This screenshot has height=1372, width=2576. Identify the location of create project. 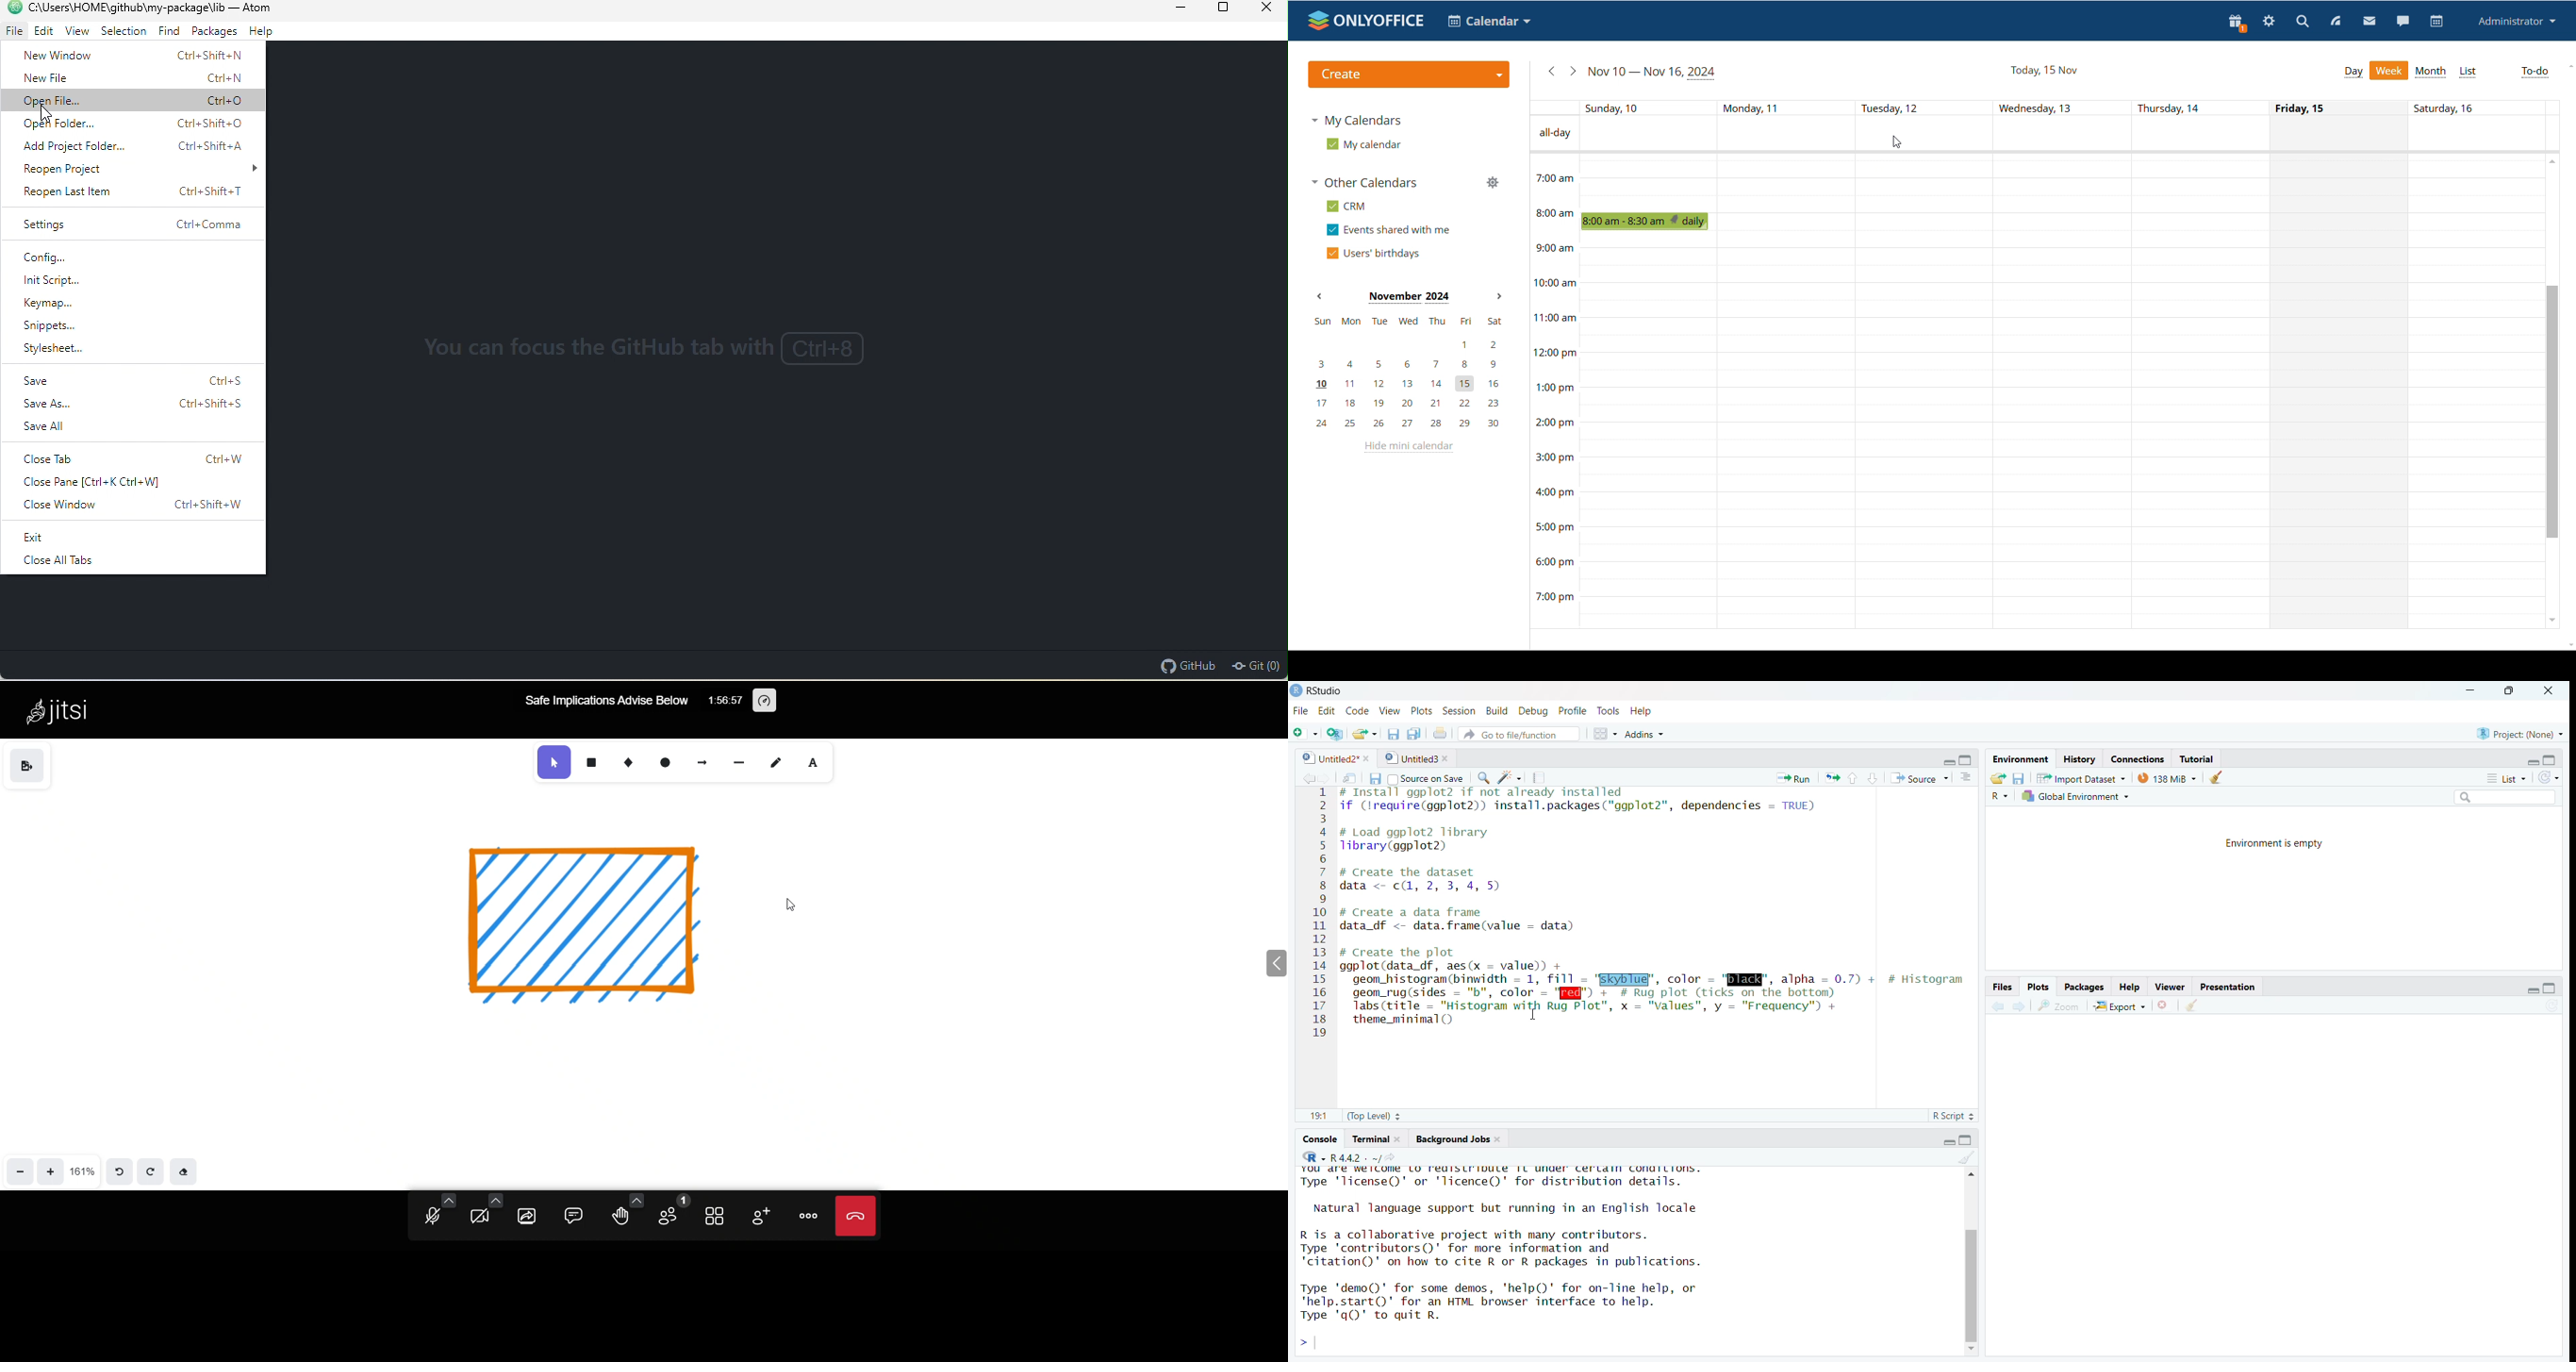
(1334, 734).